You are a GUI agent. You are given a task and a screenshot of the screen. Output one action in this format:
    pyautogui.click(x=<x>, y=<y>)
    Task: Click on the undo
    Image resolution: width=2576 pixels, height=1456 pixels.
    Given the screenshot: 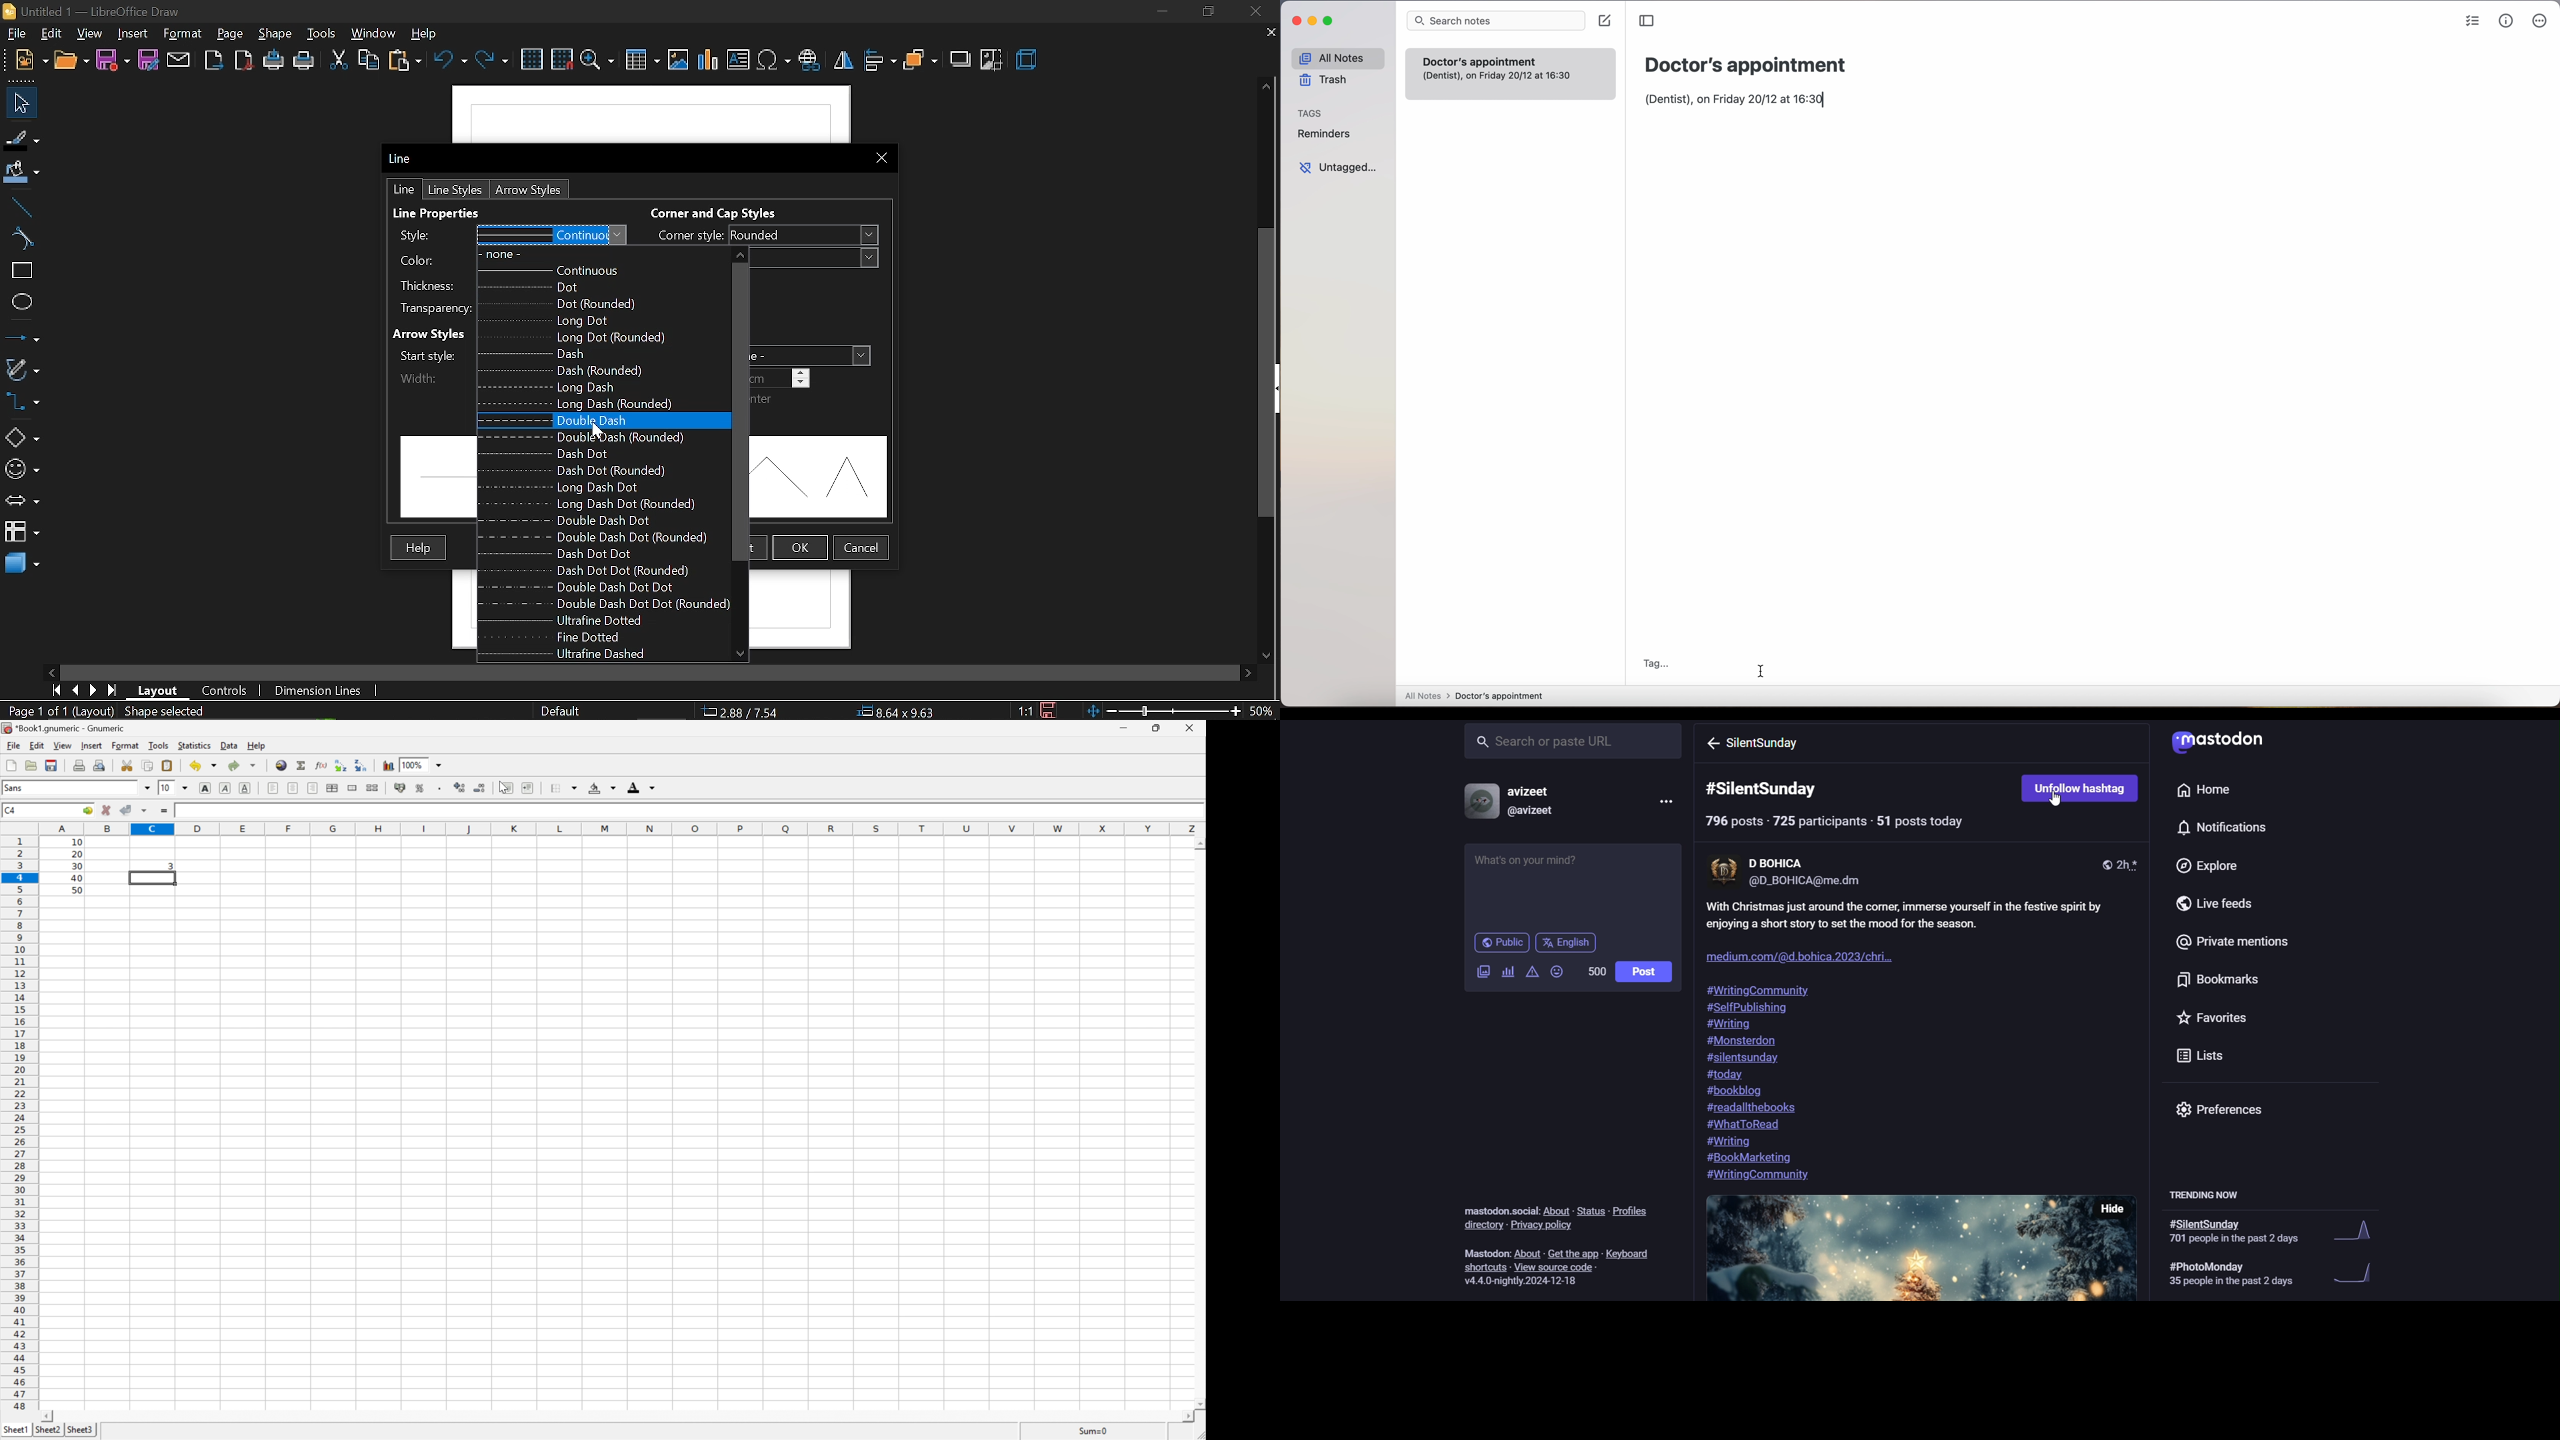 What is the action you would take?
    pyautogui.click(x=450, y=61)
    